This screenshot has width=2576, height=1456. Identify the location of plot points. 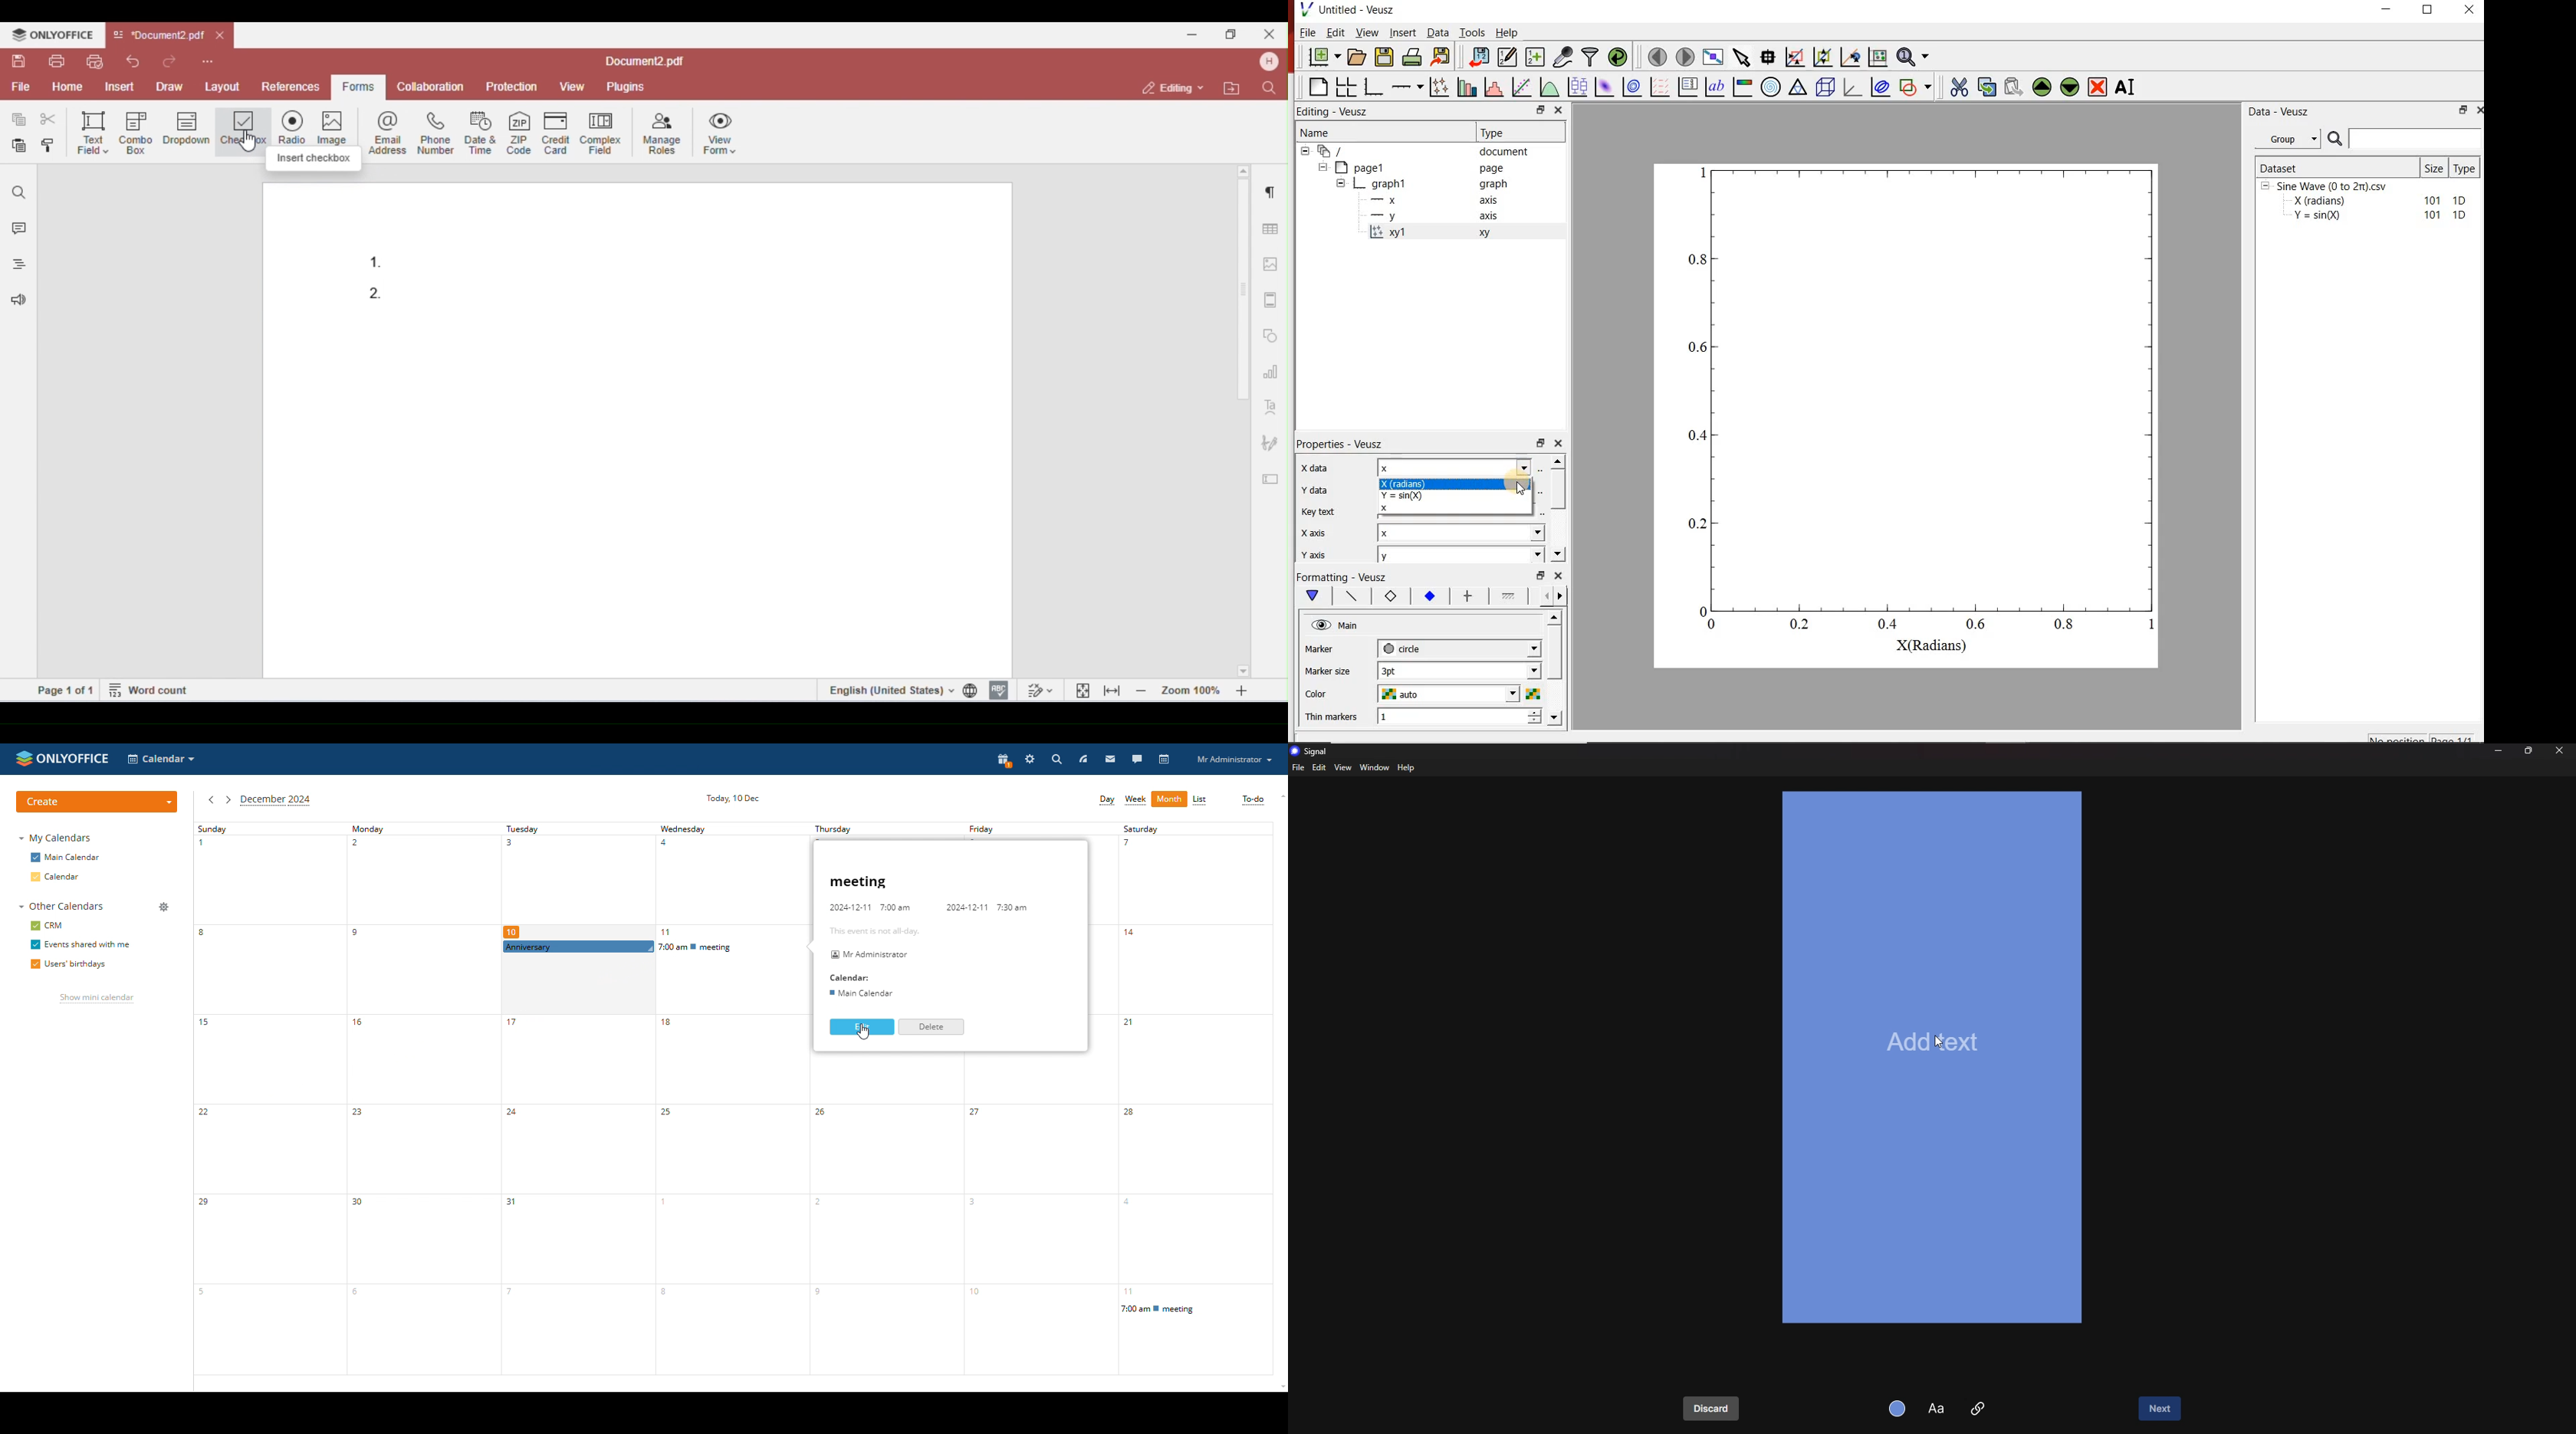
(1441, 86).